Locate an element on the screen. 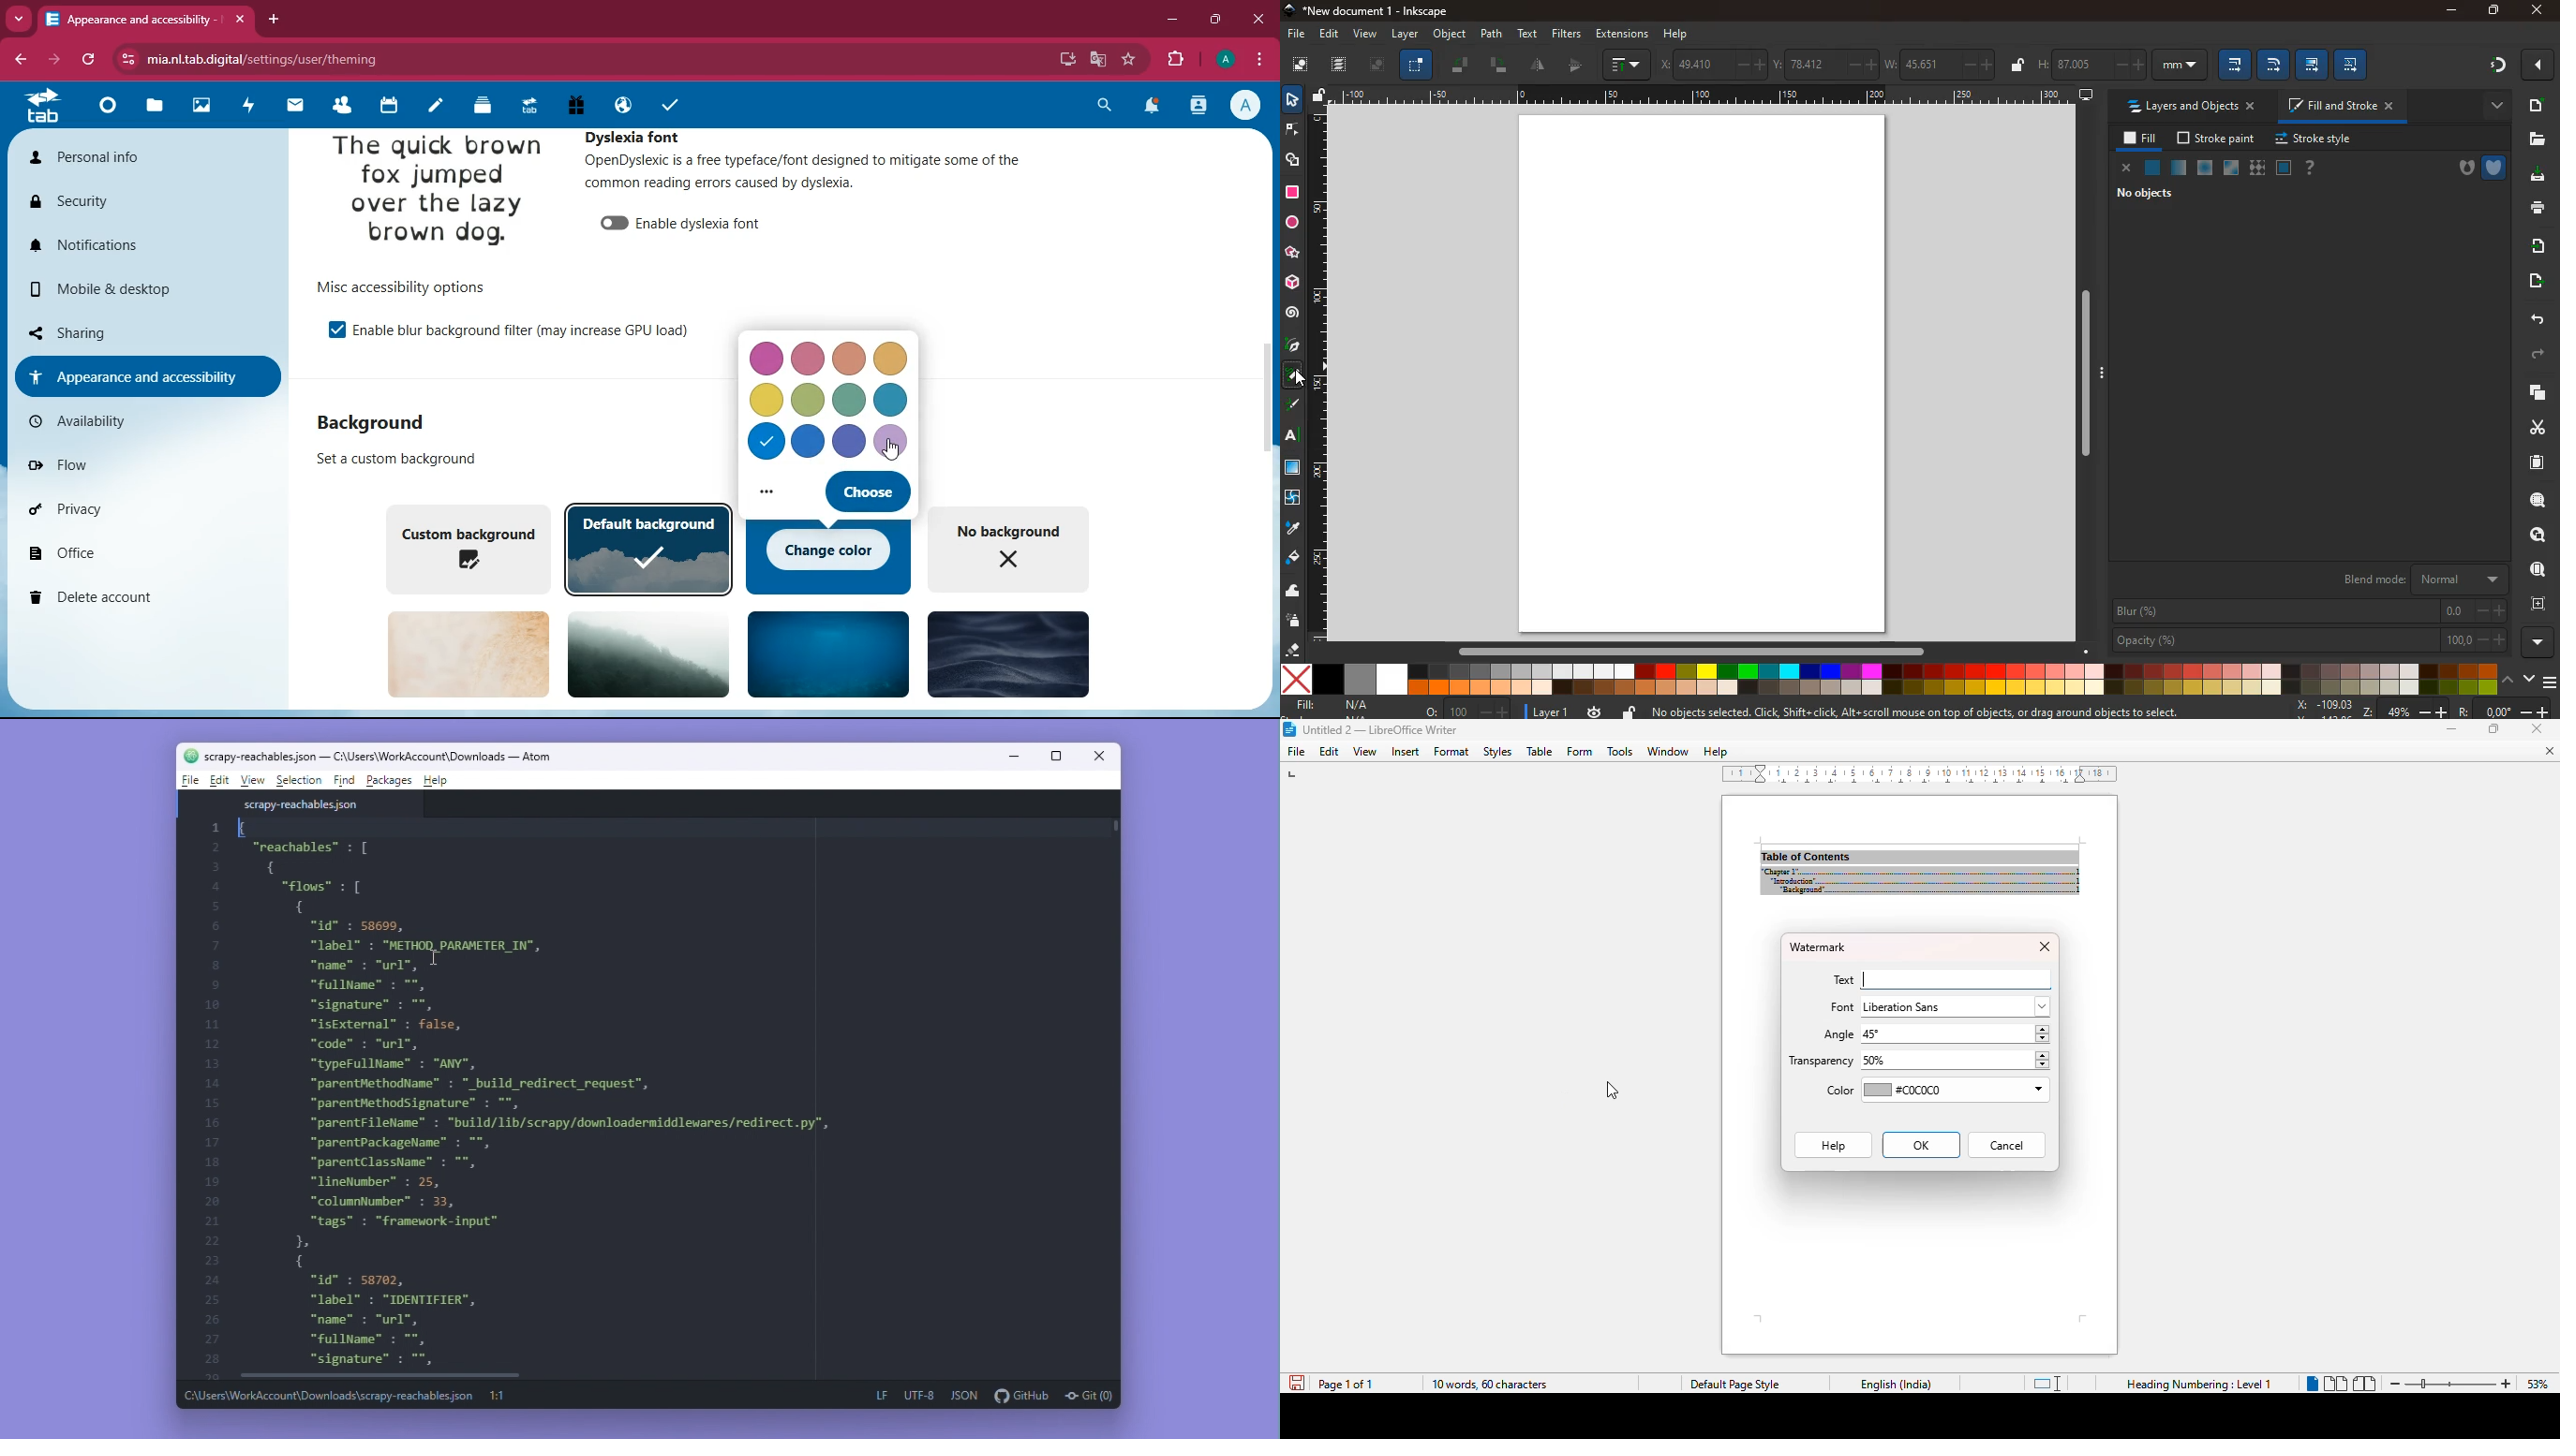  spiral is located at coordinates (1292, 313).